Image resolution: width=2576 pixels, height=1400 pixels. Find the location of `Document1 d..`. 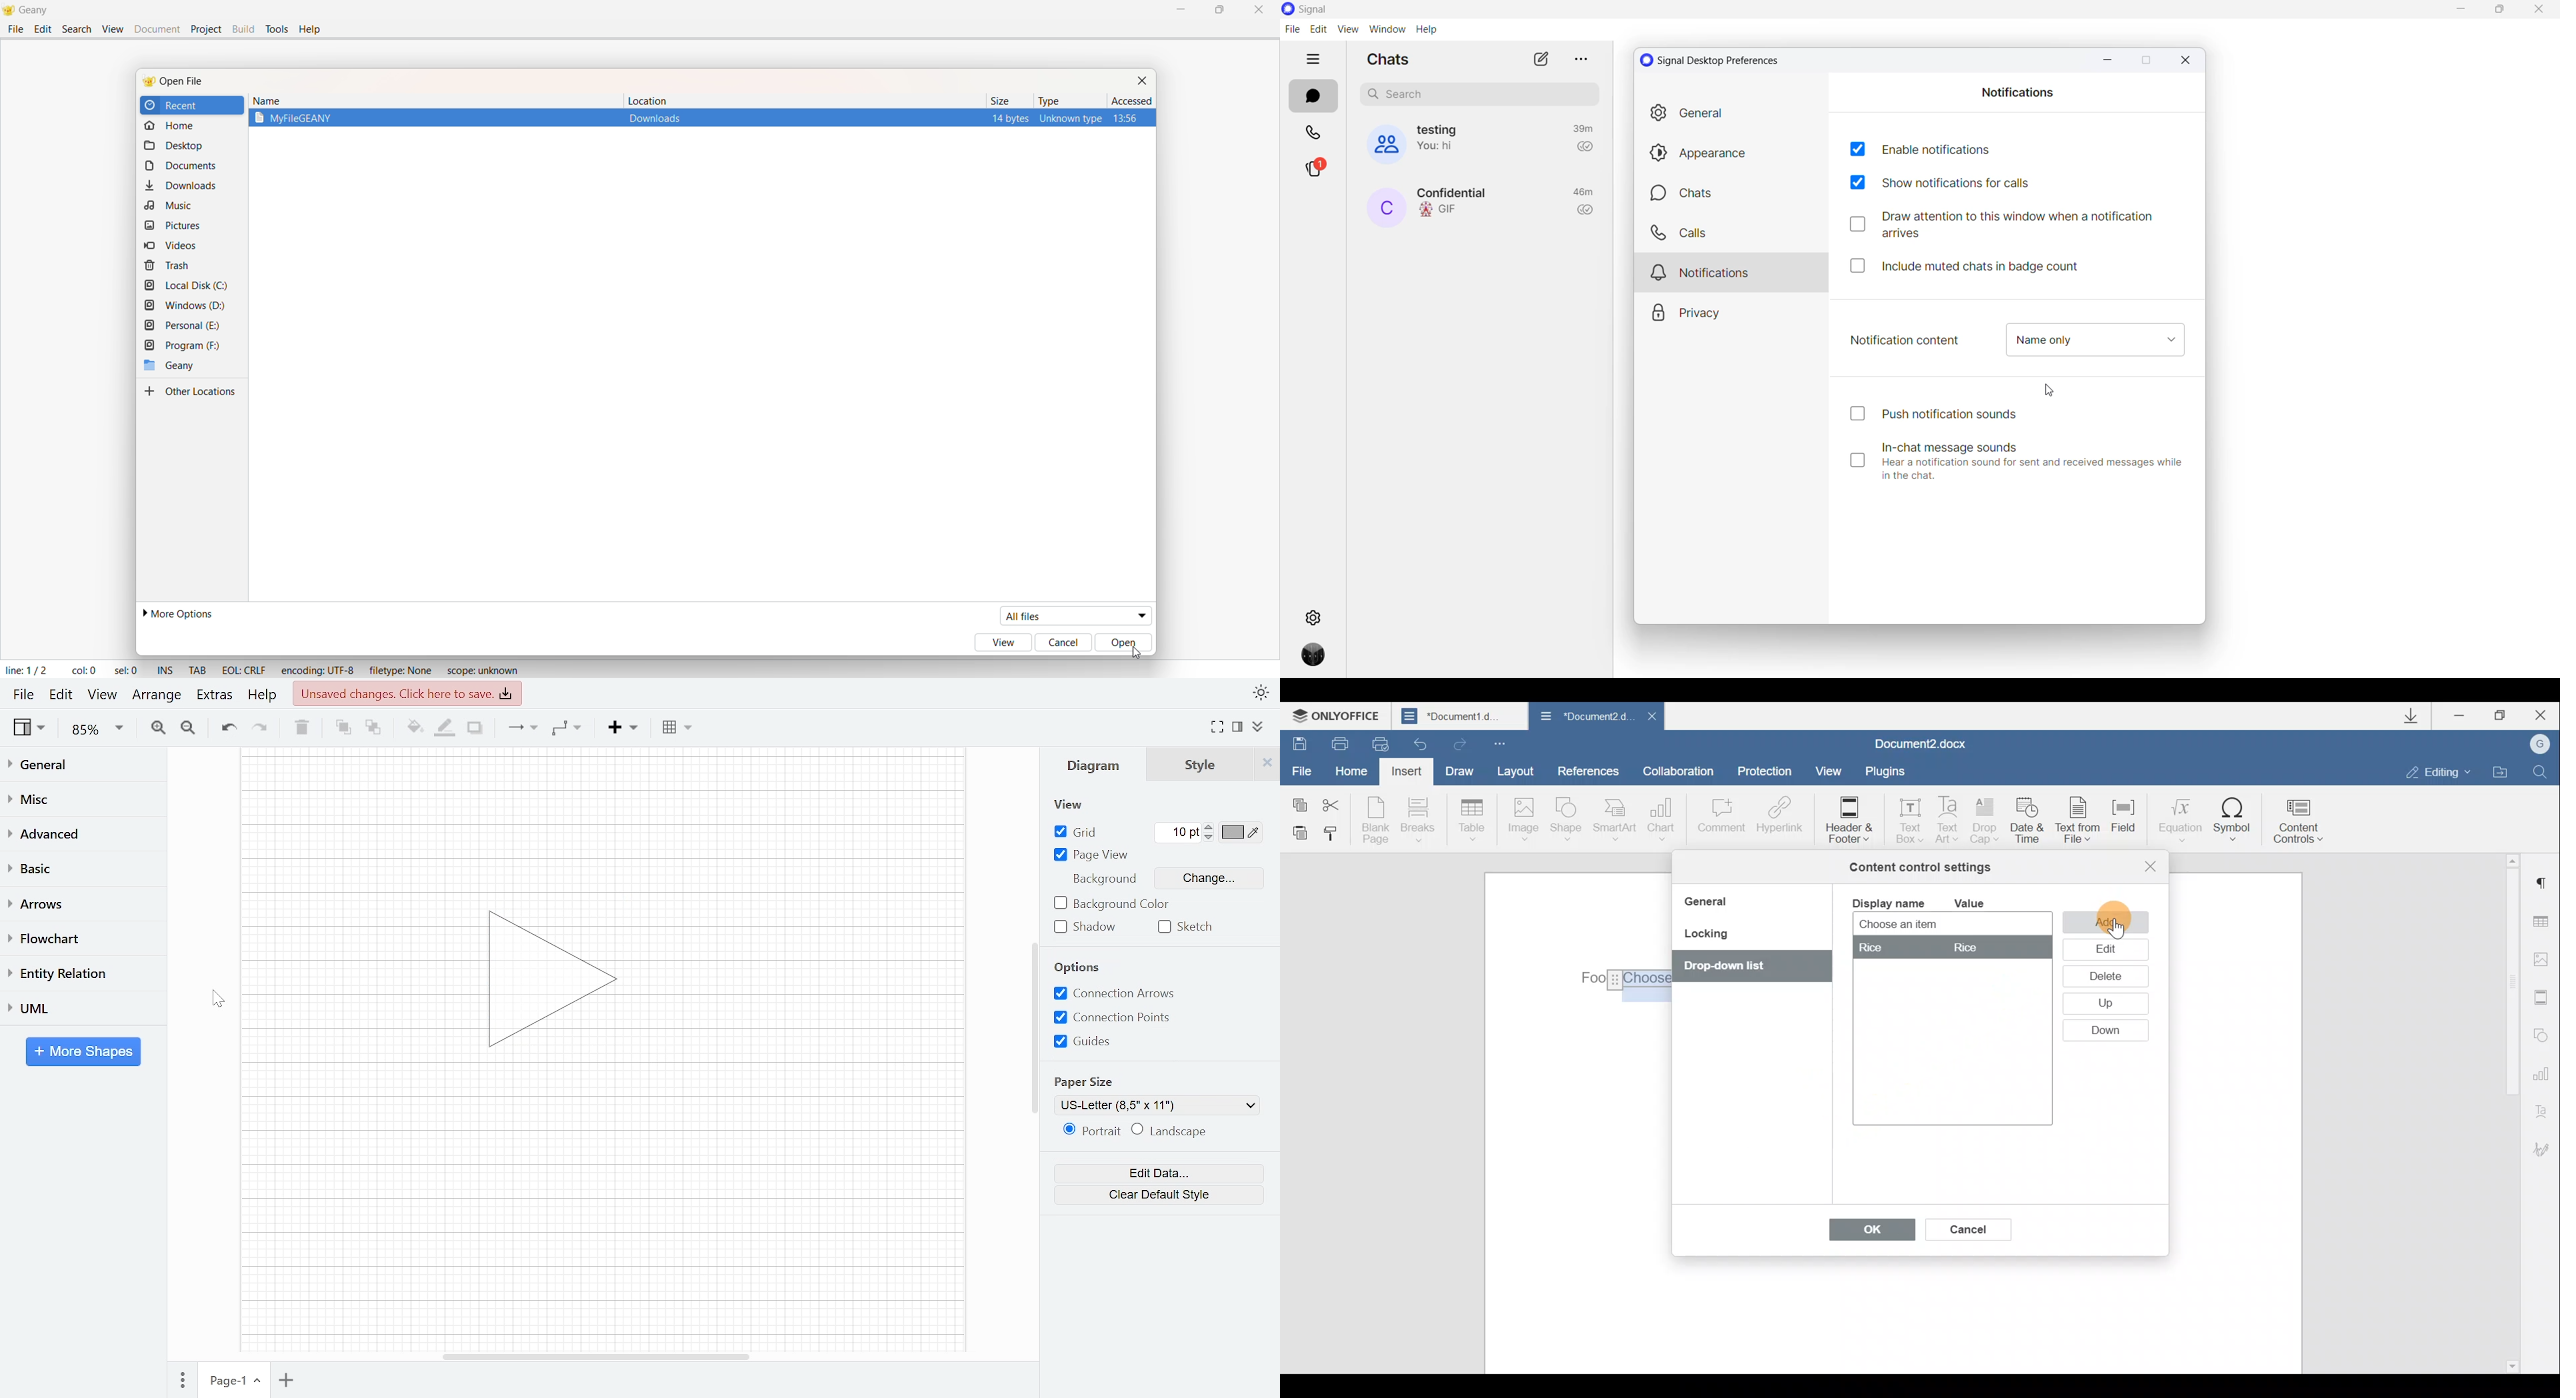

Document1 d.. is located at coordinates (1461, 715).